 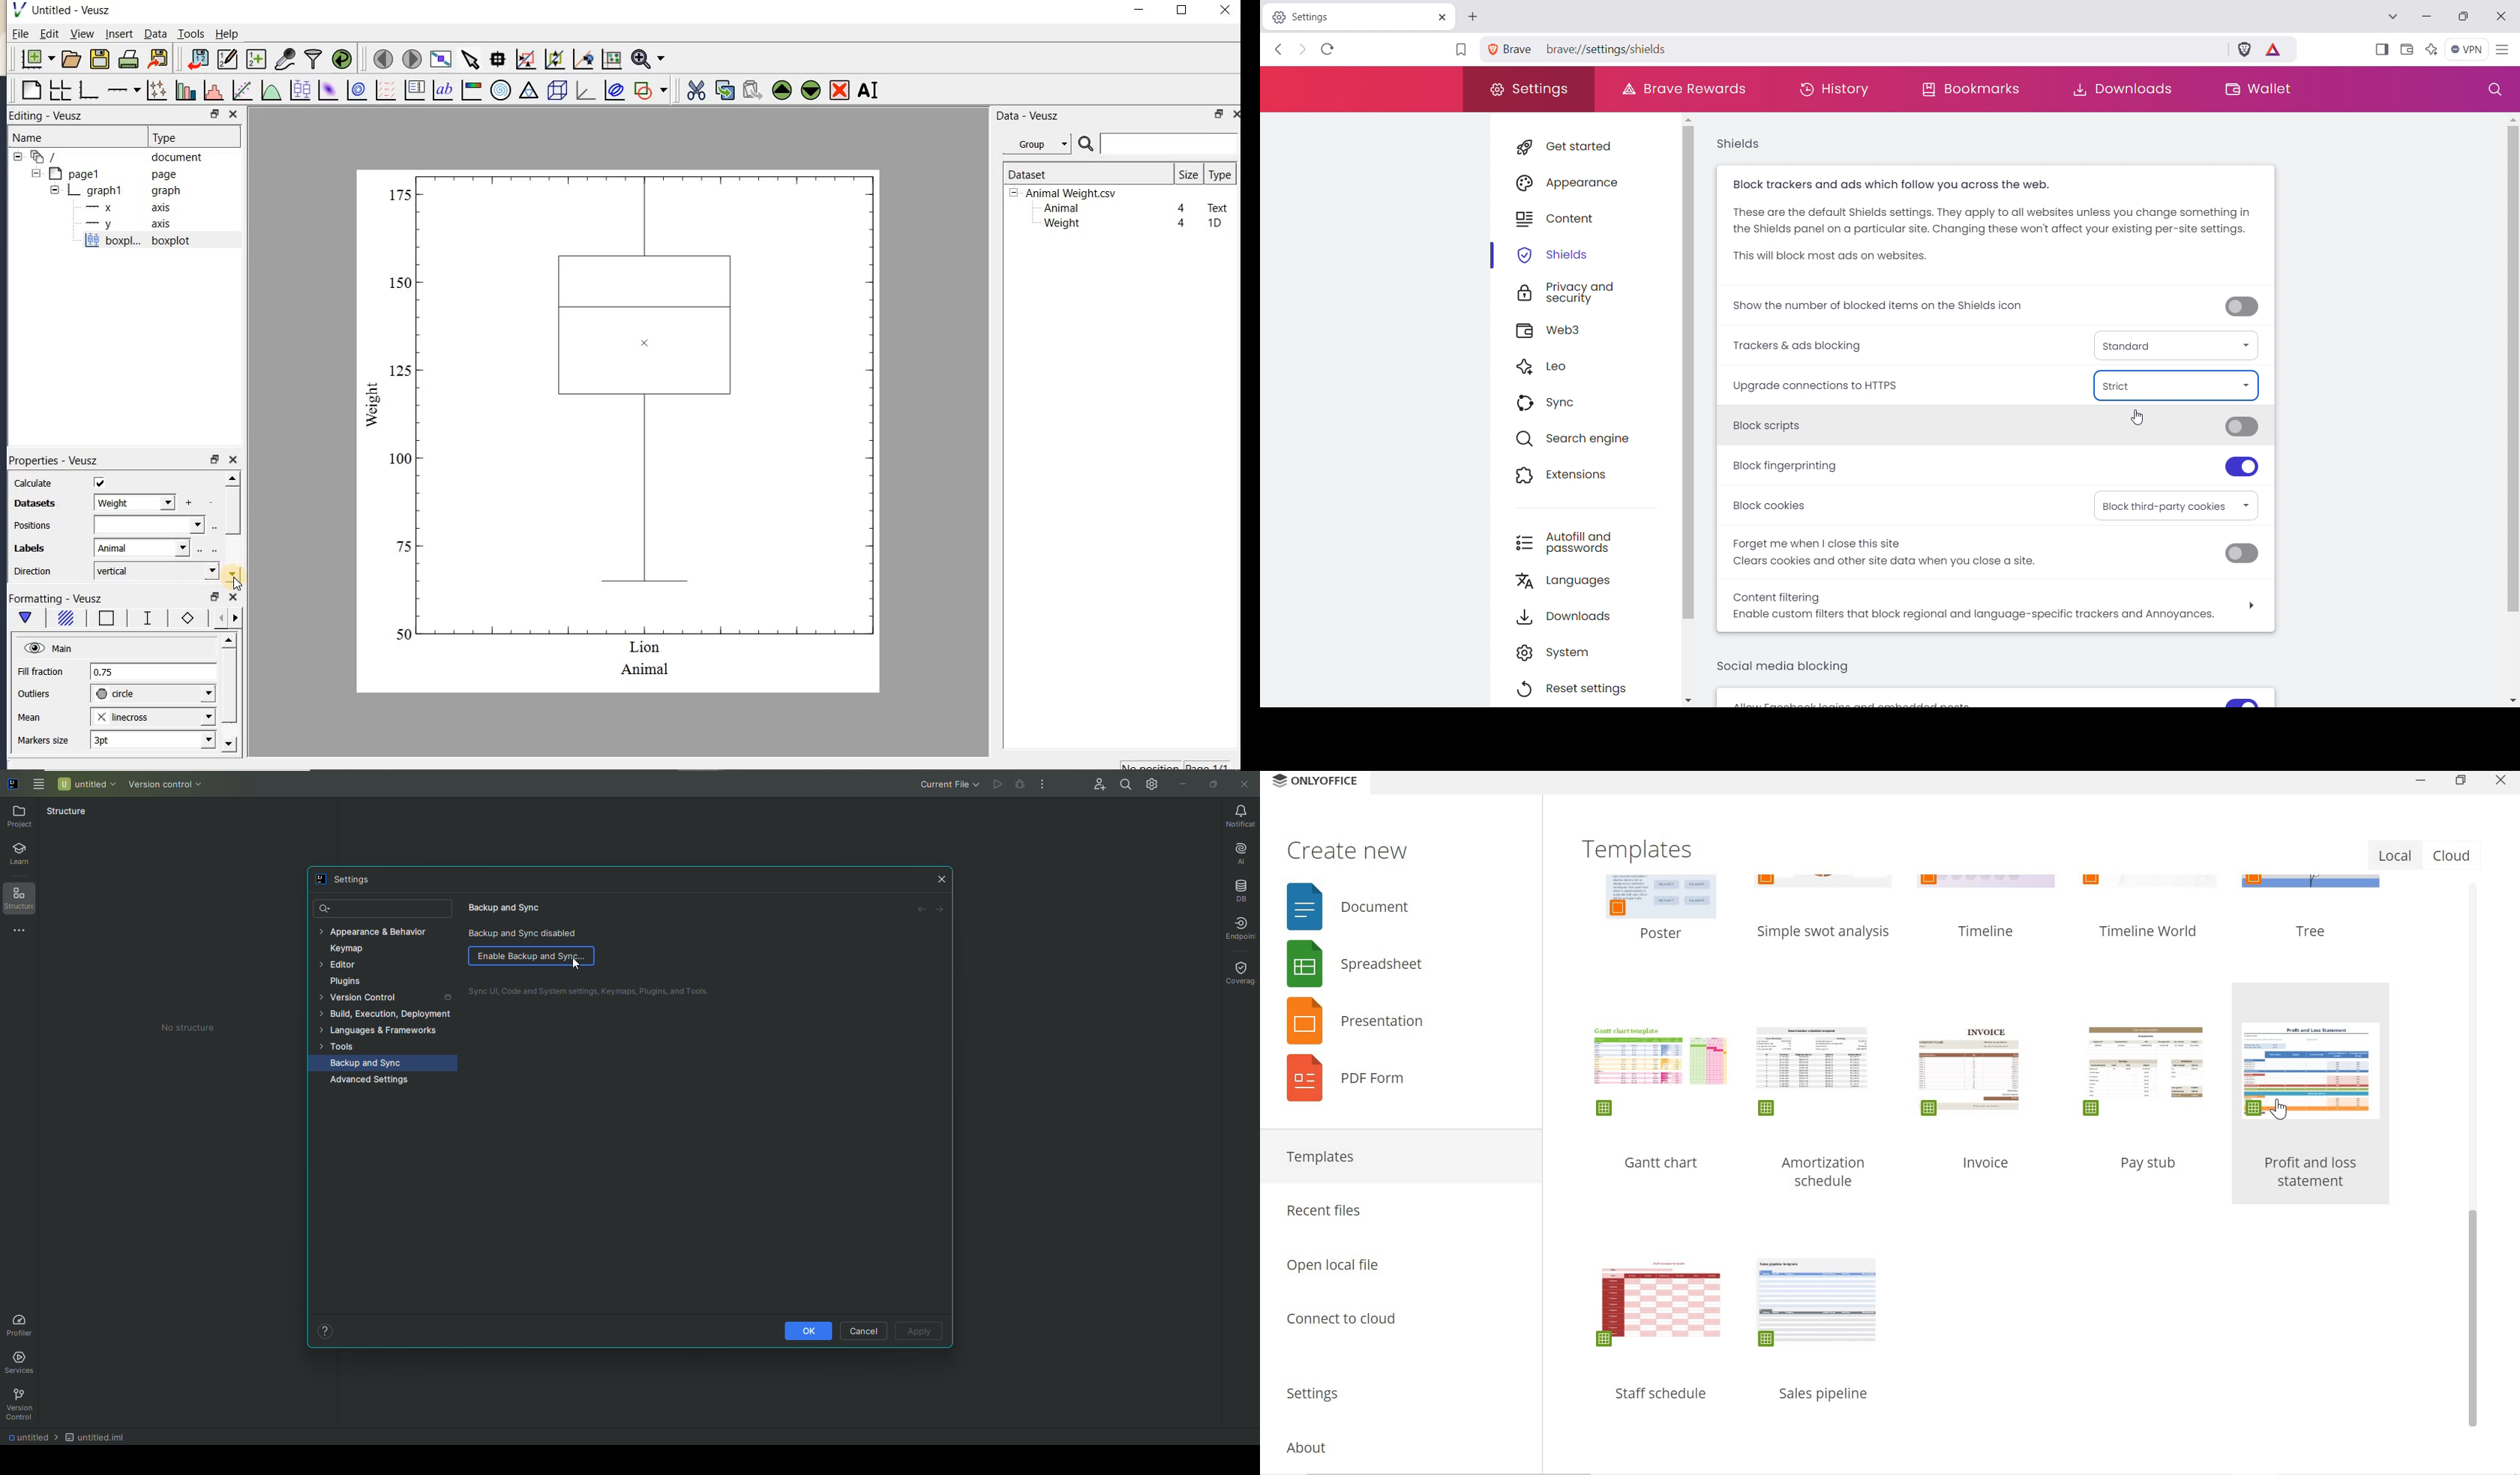 What do you see at coordinates (471, 90) in the screenshot?
I see `image color bar` at bounding box center [471, 90].